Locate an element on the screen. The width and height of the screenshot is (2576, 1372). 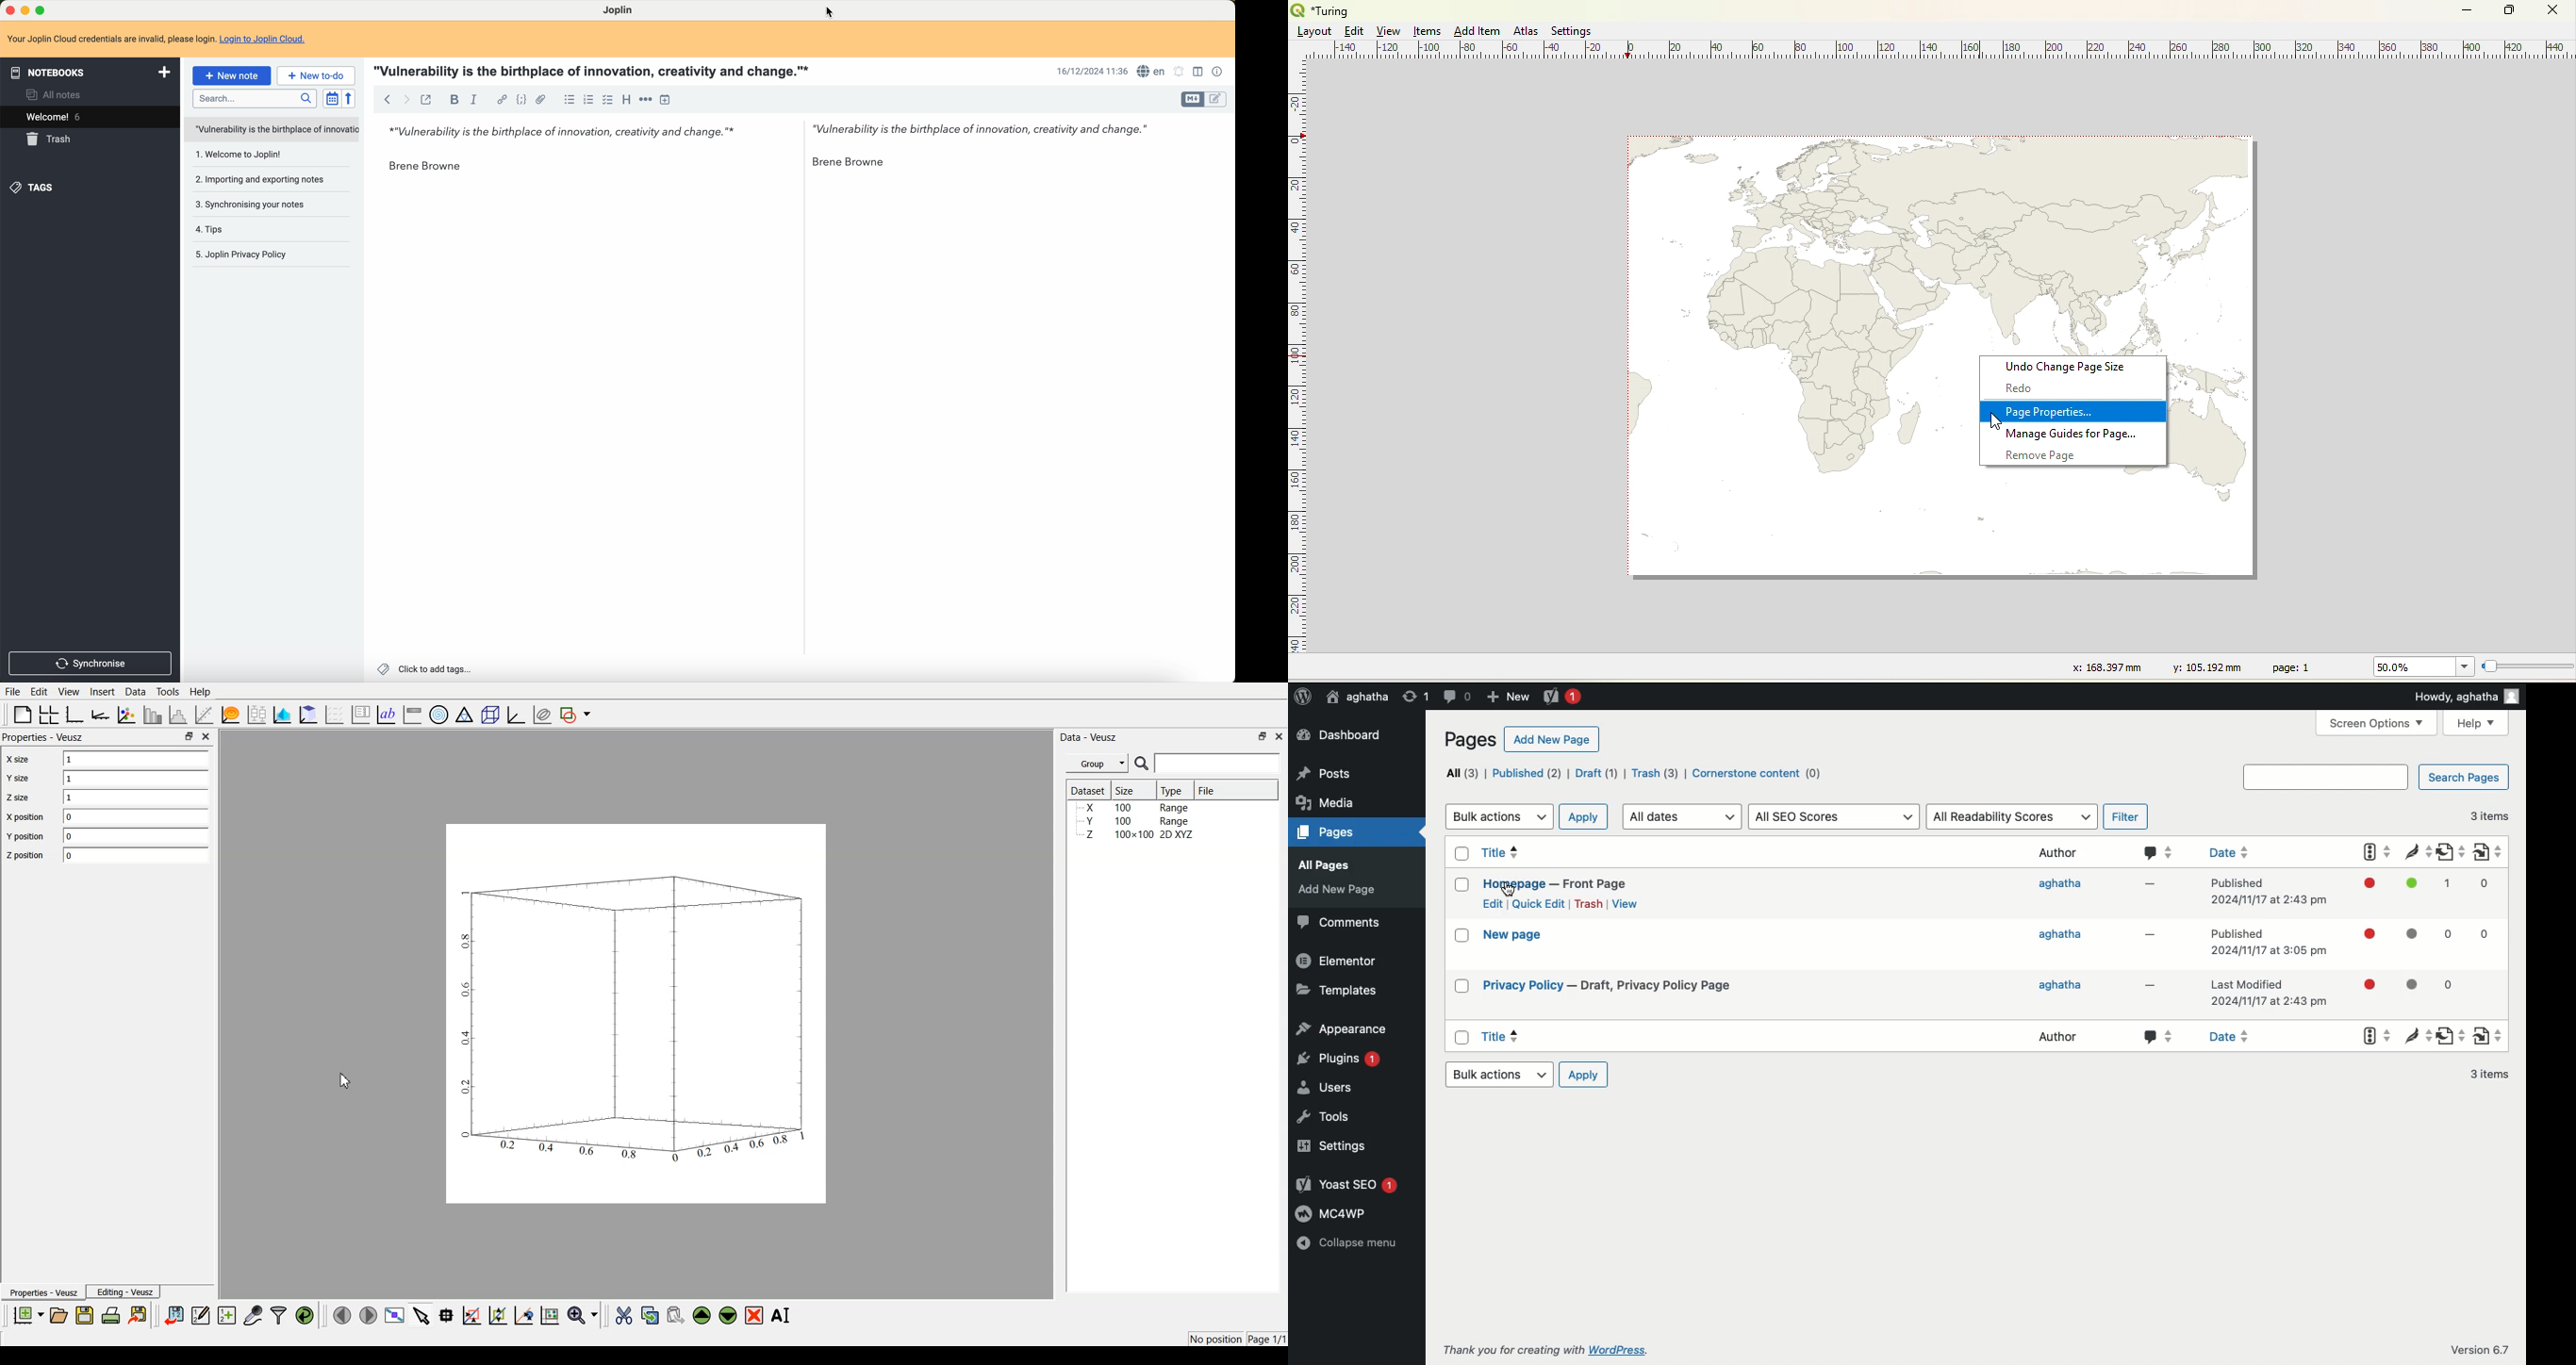
3 items is located at coordinates (2481, 1076).